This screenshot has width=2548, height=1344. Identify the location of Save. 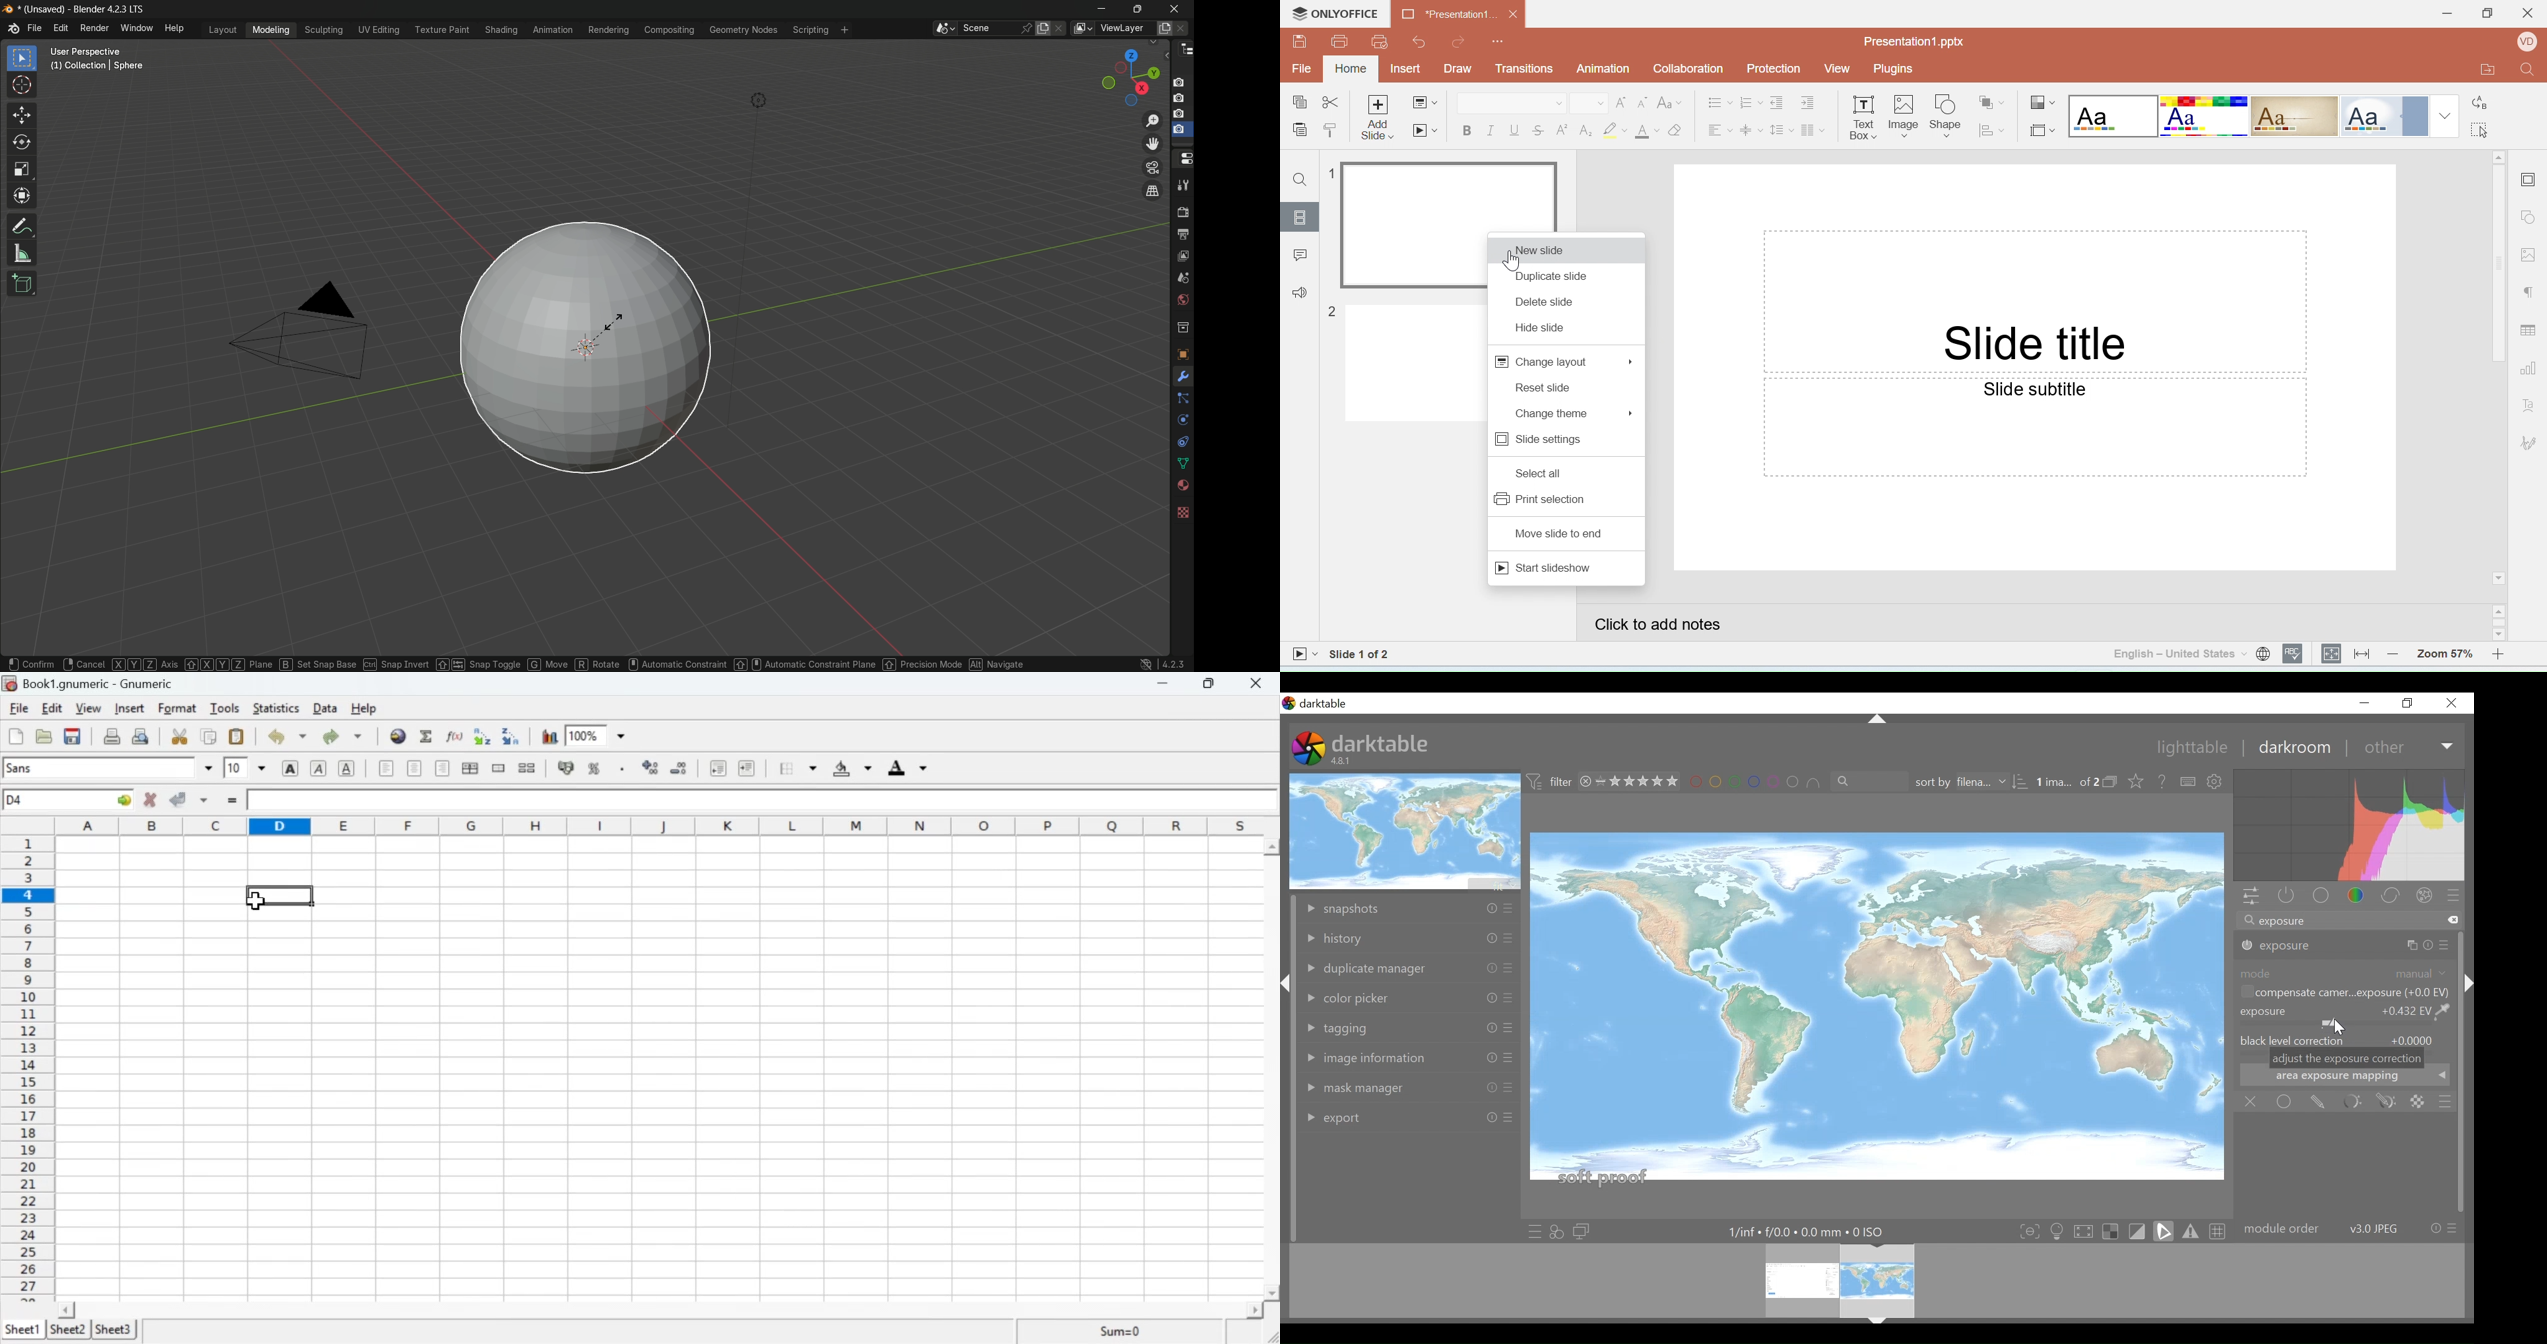
(72, 737).